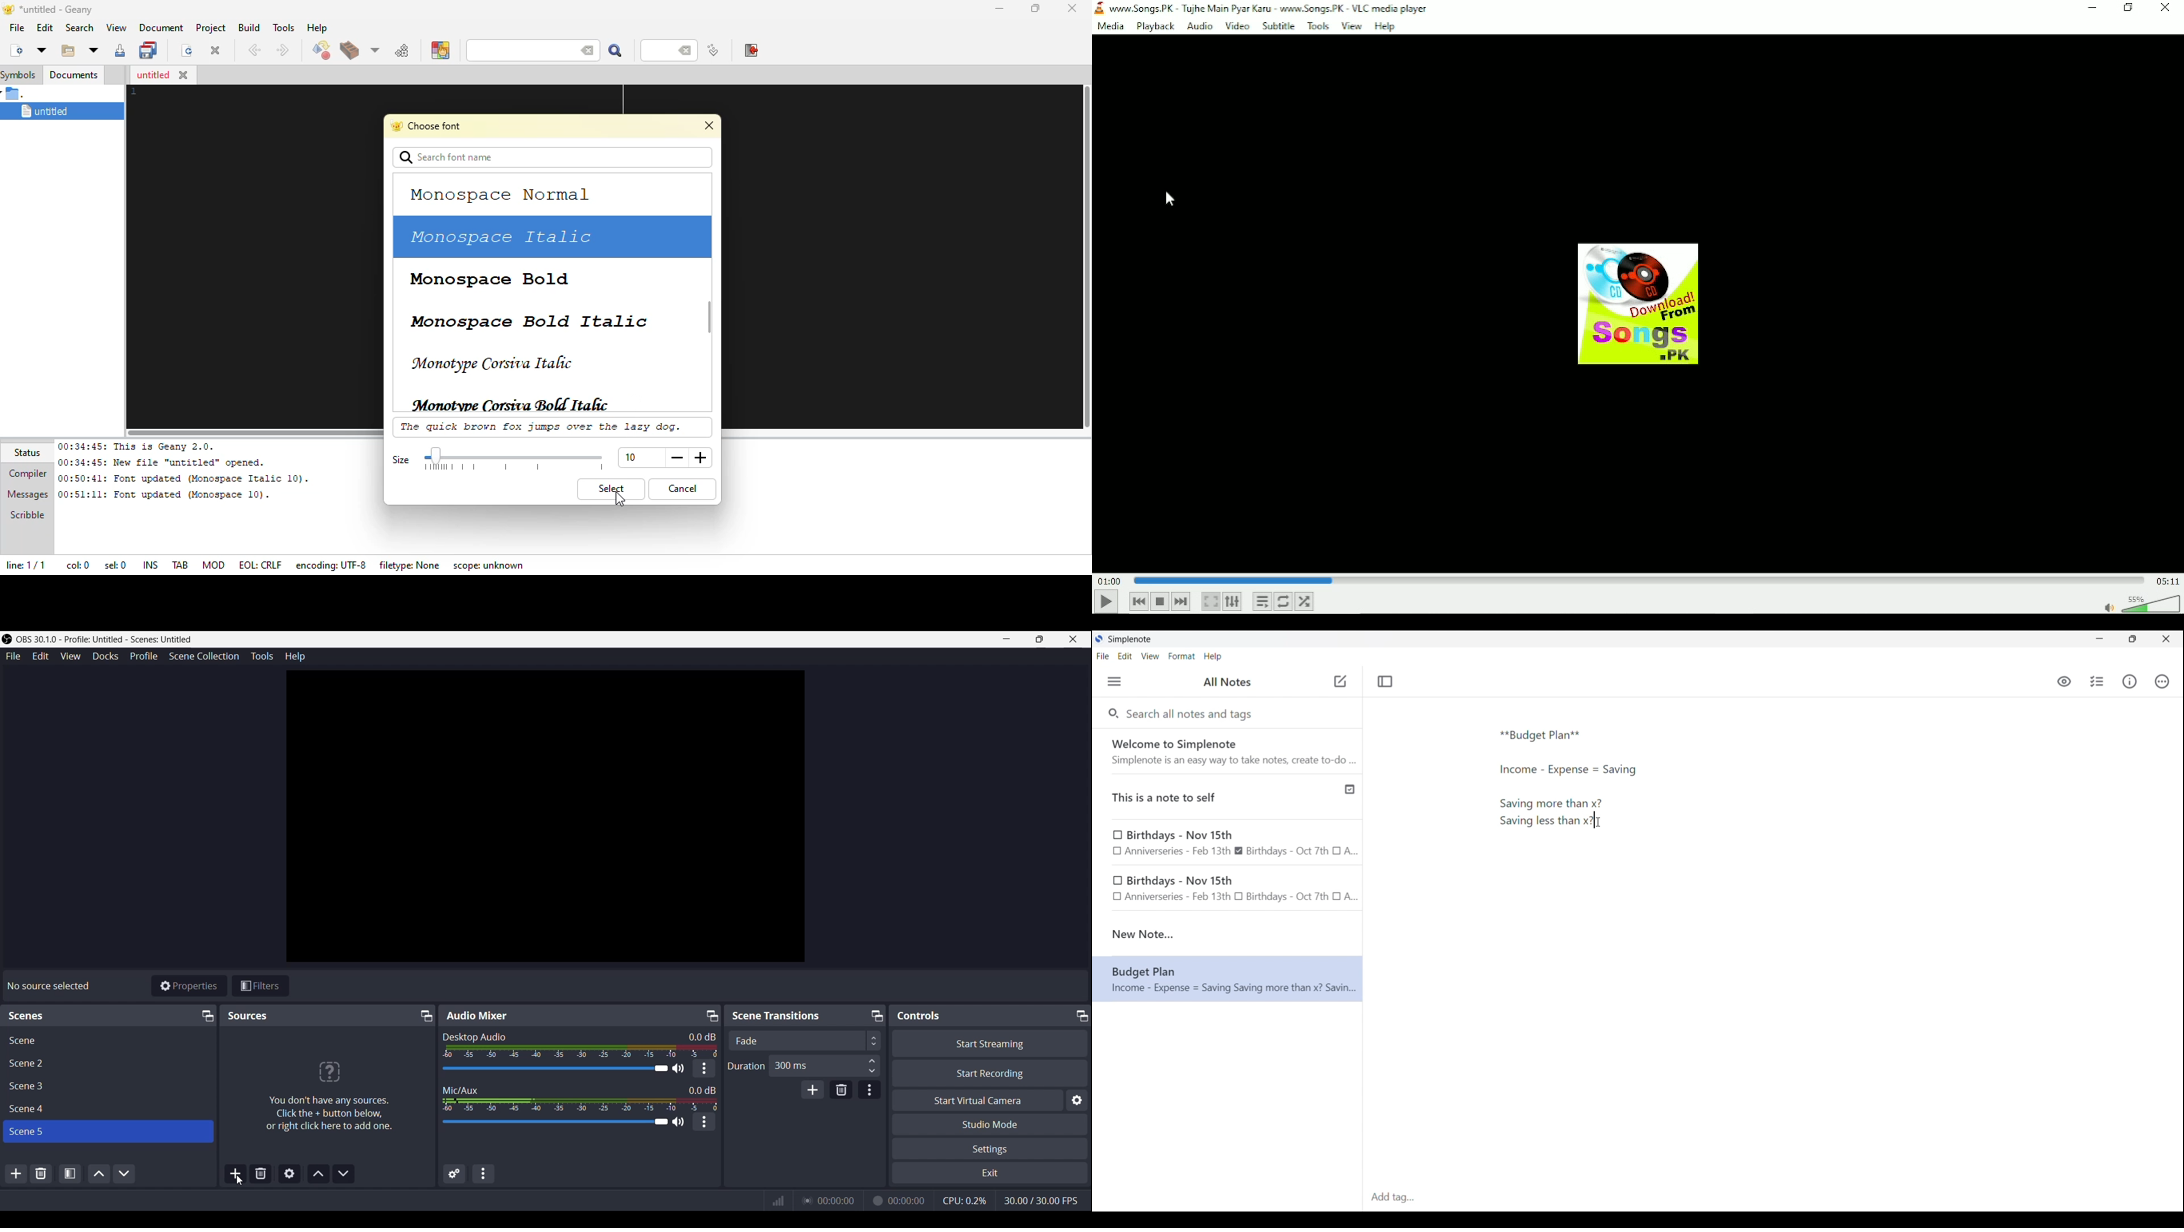 The width and height of the screenshot is (2184, 1232). I want to click on Sound Indicator, so click(579, 1104).